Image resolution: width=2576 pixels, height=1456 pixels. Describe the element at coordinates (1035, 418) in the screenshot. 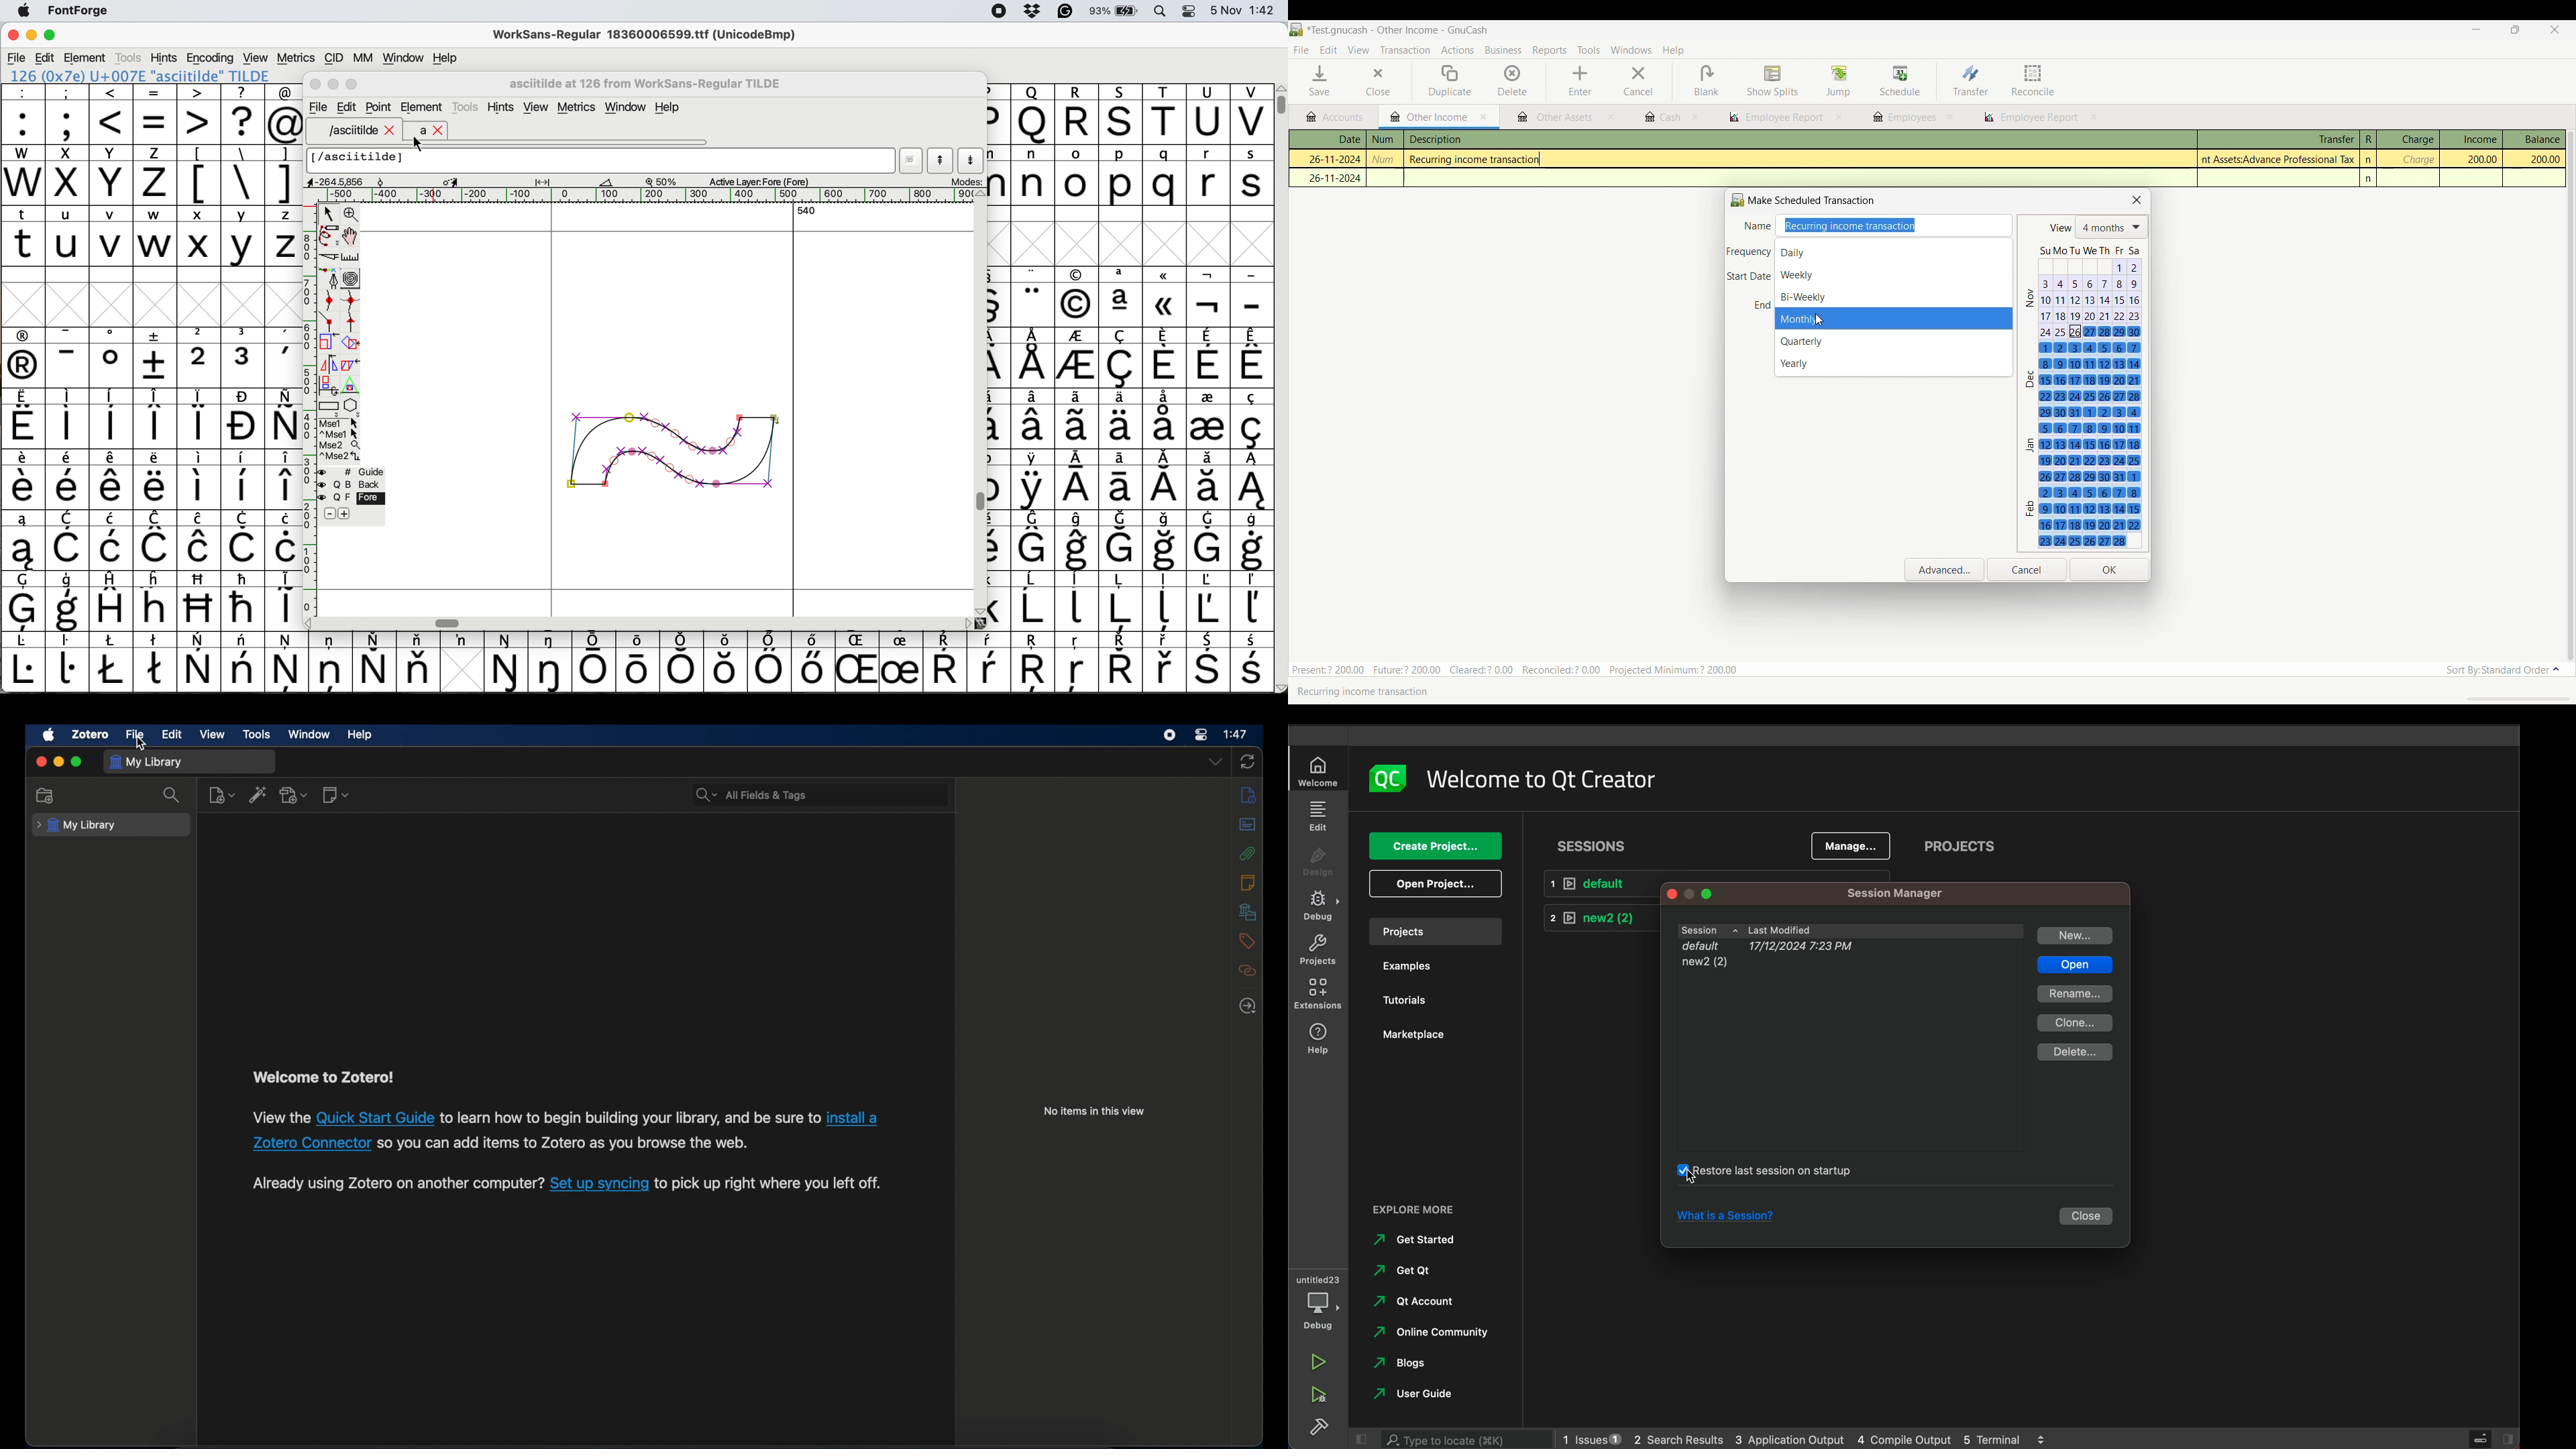

I see `symbol` at that location.